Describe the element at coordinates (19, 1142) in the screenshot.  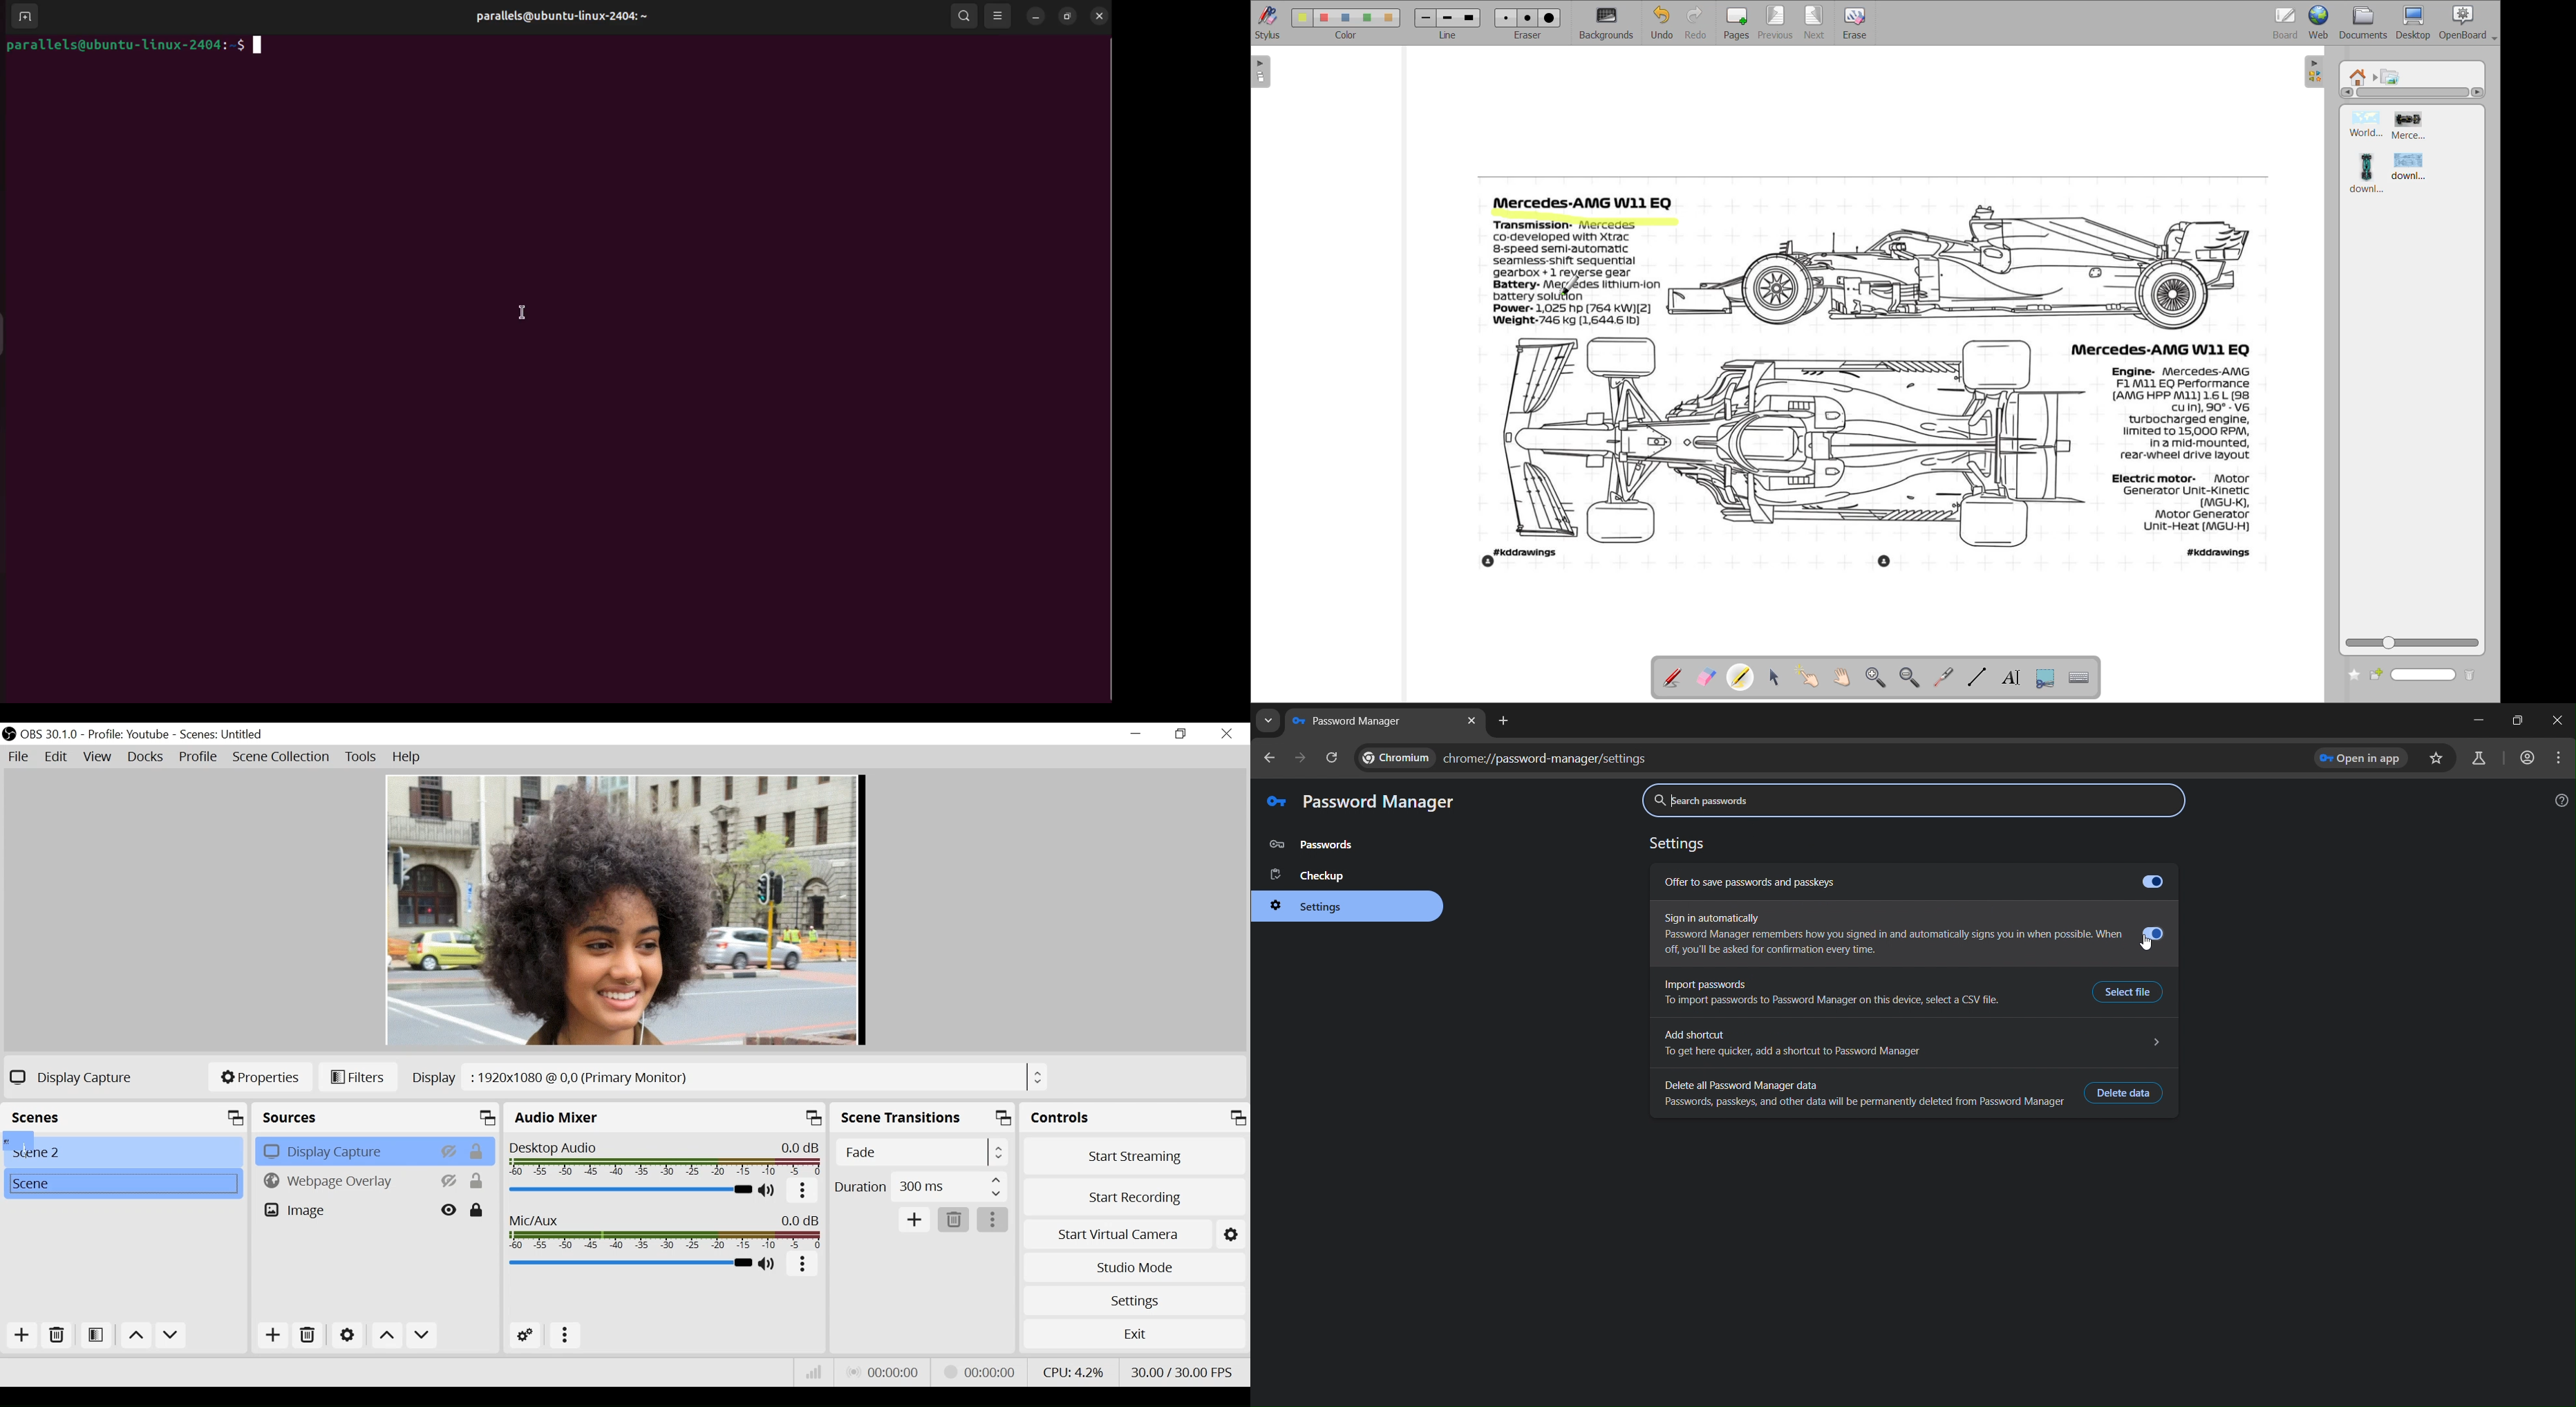
I see `Cursor` at that location.